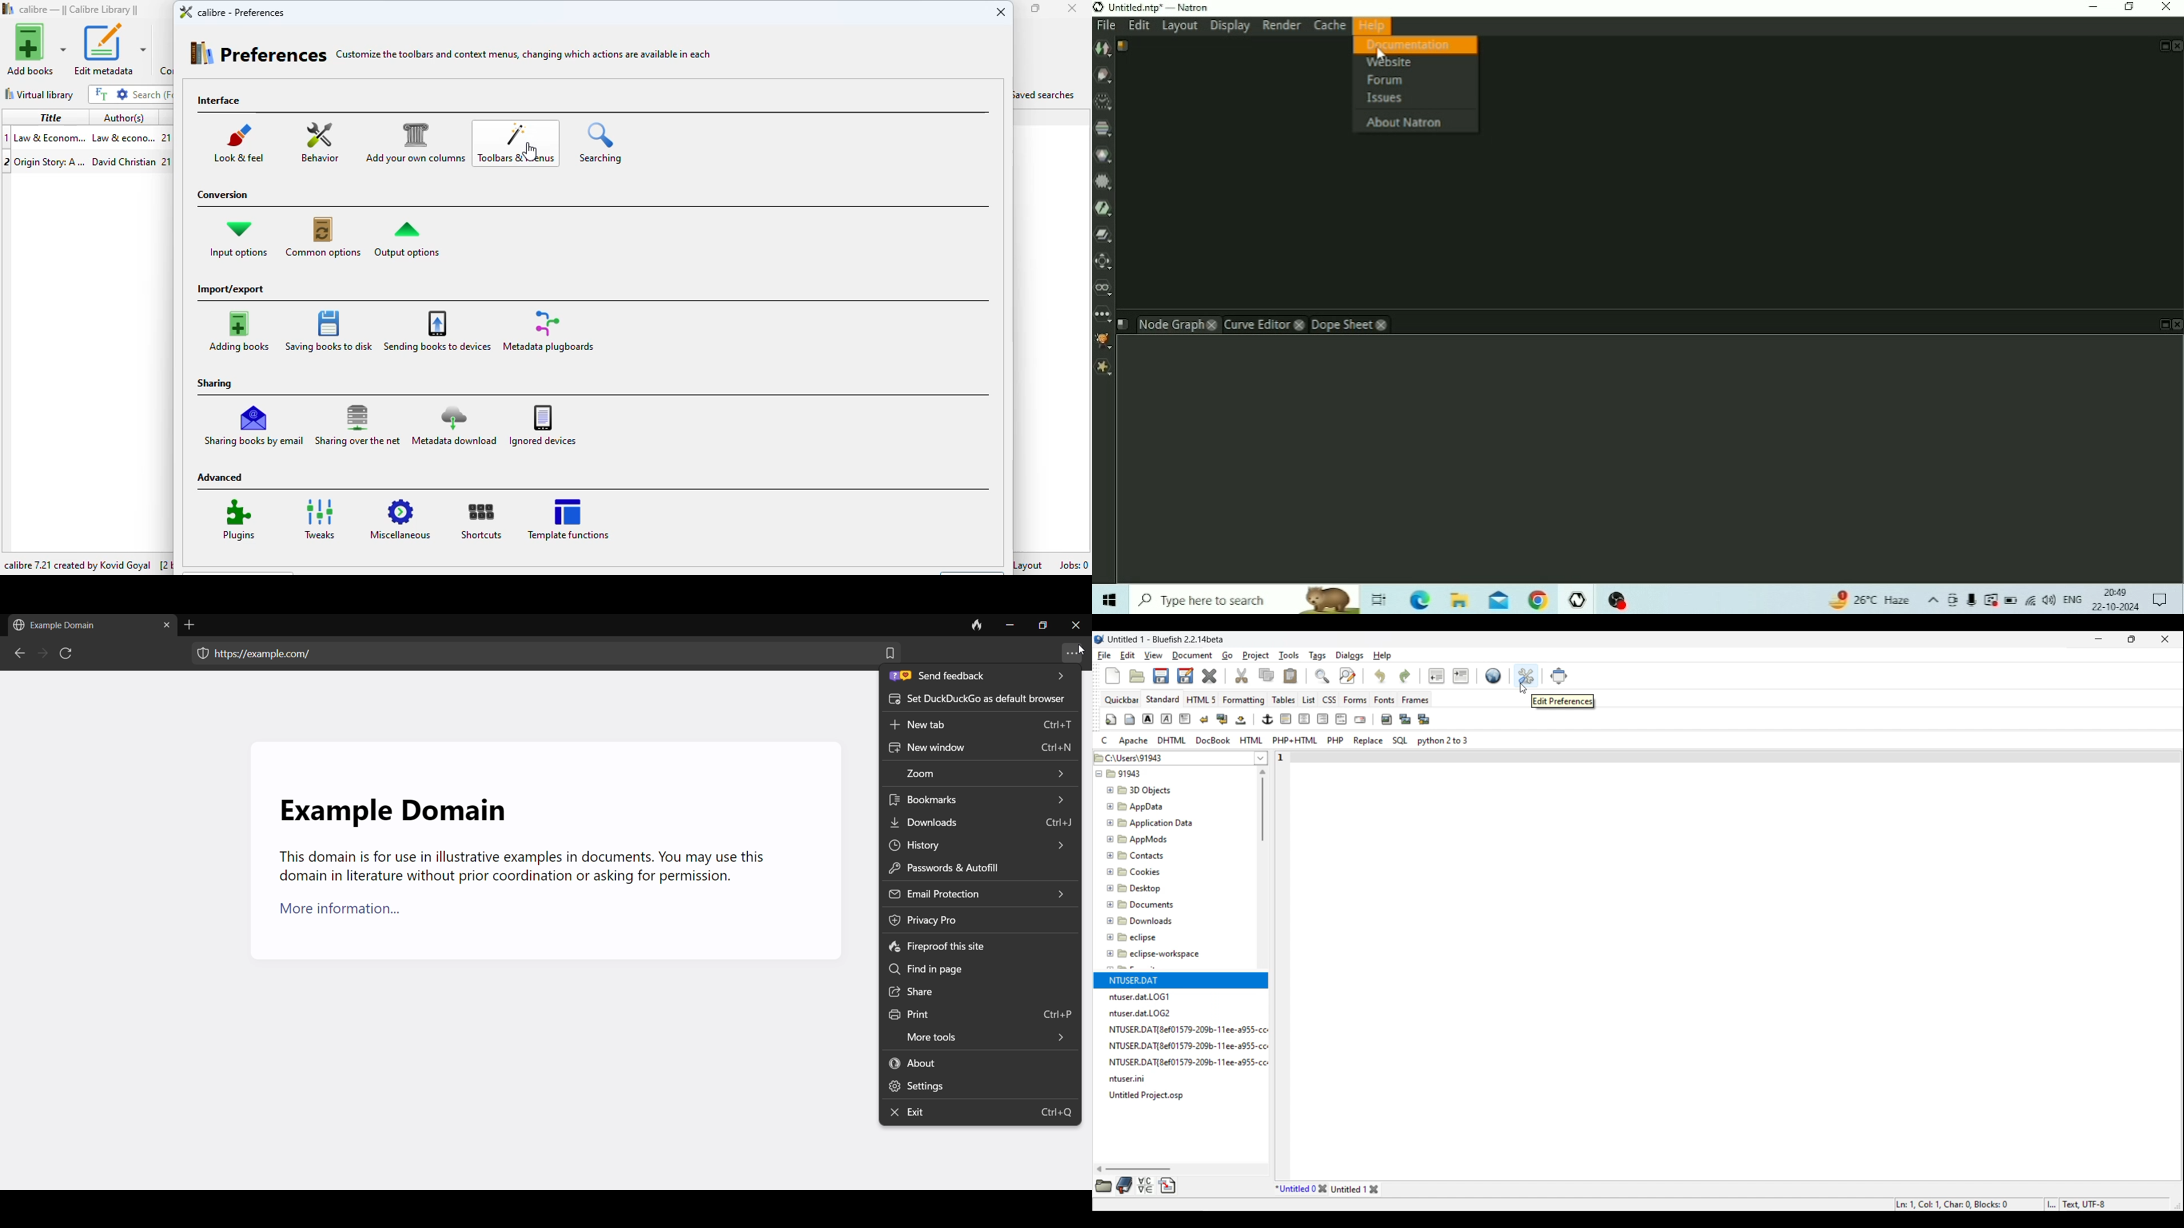 The image size is (2184, 1232). Describe the element at coordinates (391, 804) in the screenshot. I see `Example Domain` at that location.